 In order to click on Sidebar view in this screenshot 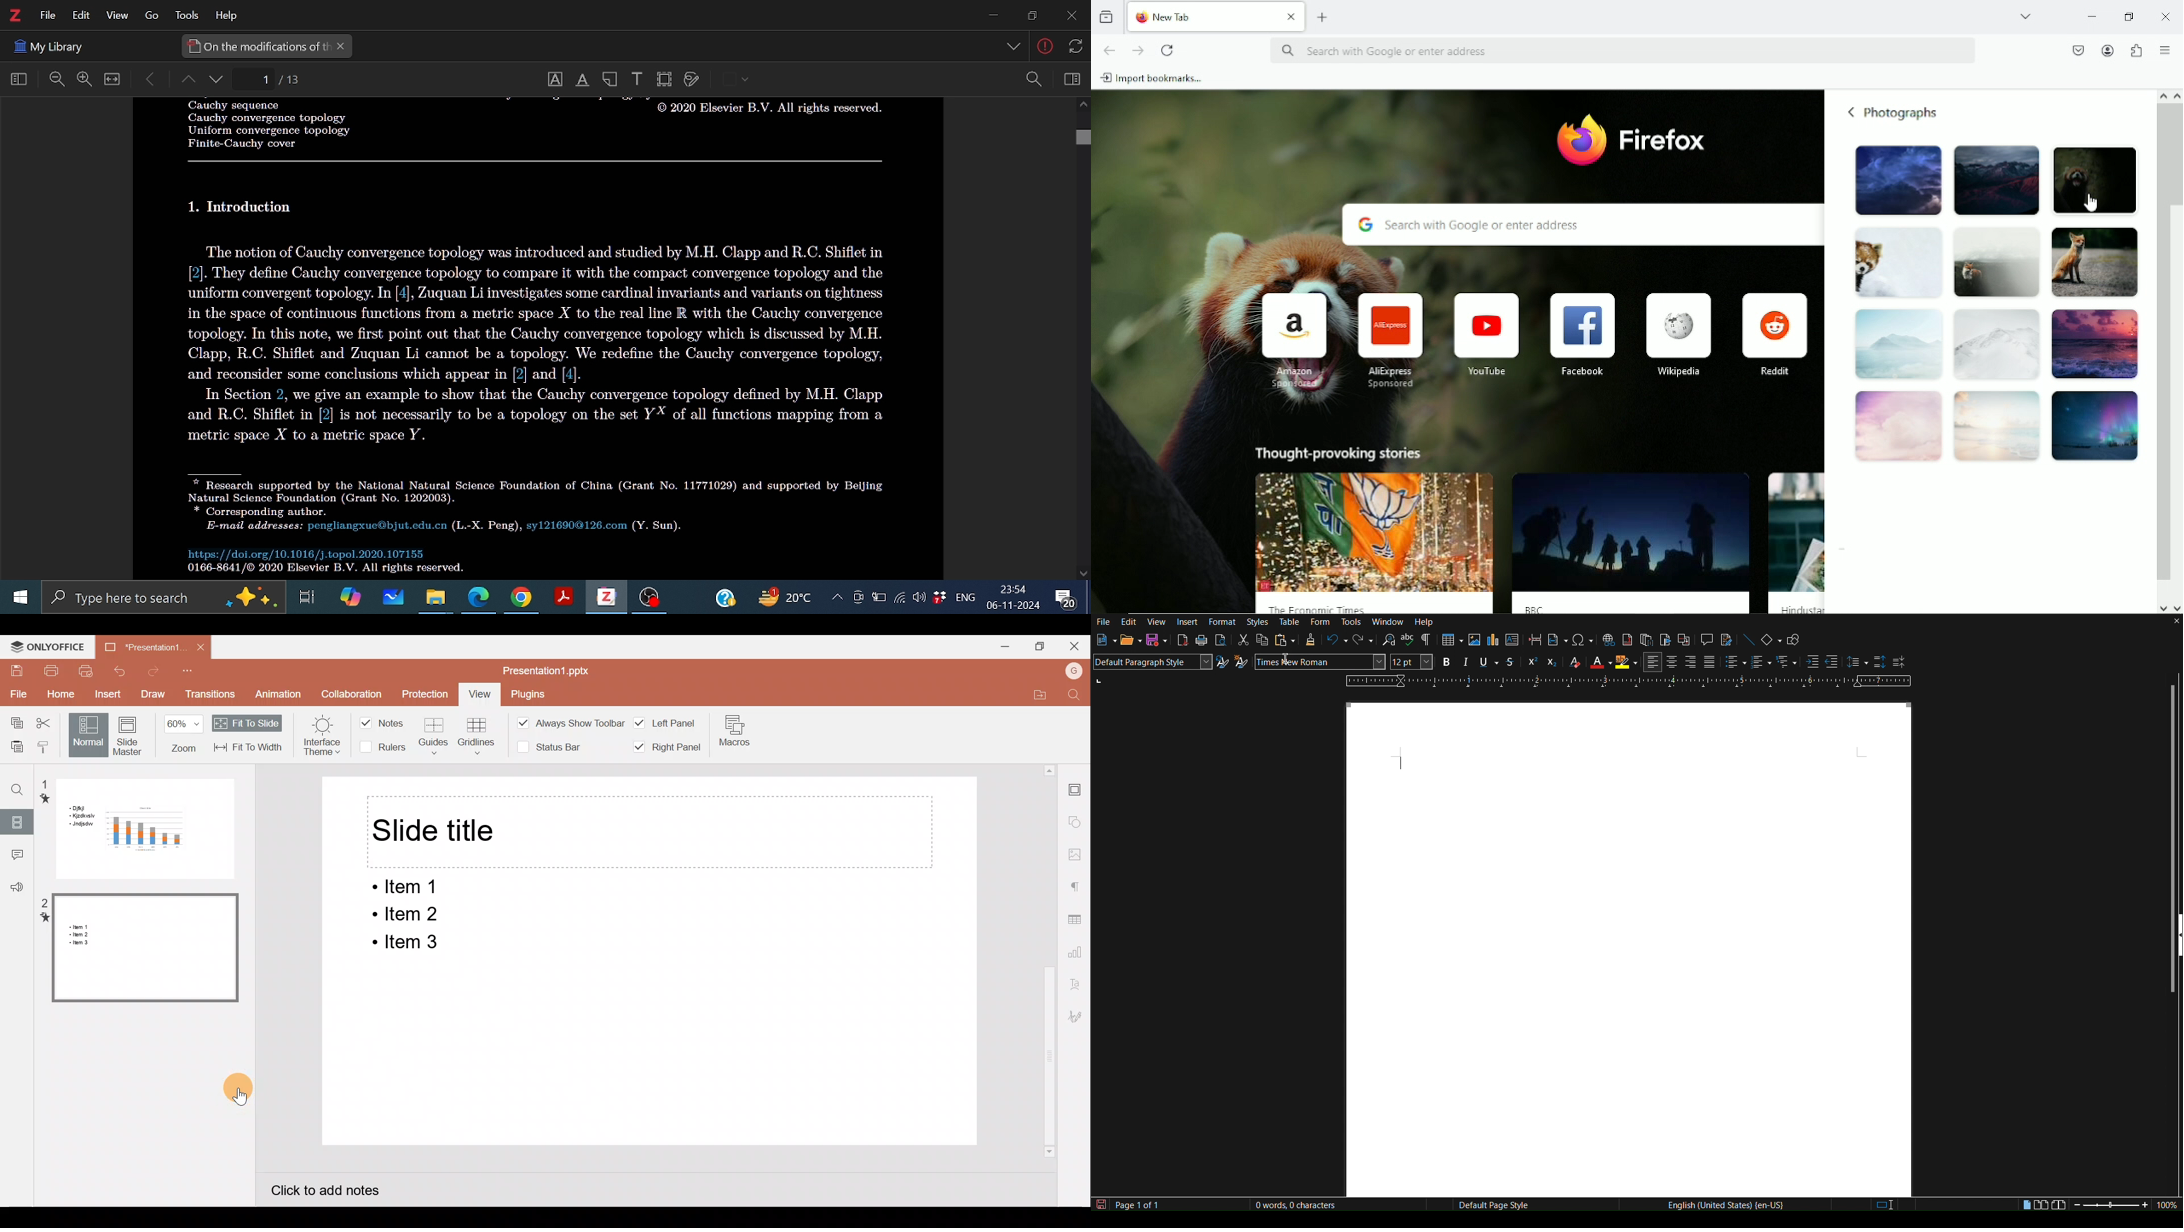, I will do `click(1070, 79)`.